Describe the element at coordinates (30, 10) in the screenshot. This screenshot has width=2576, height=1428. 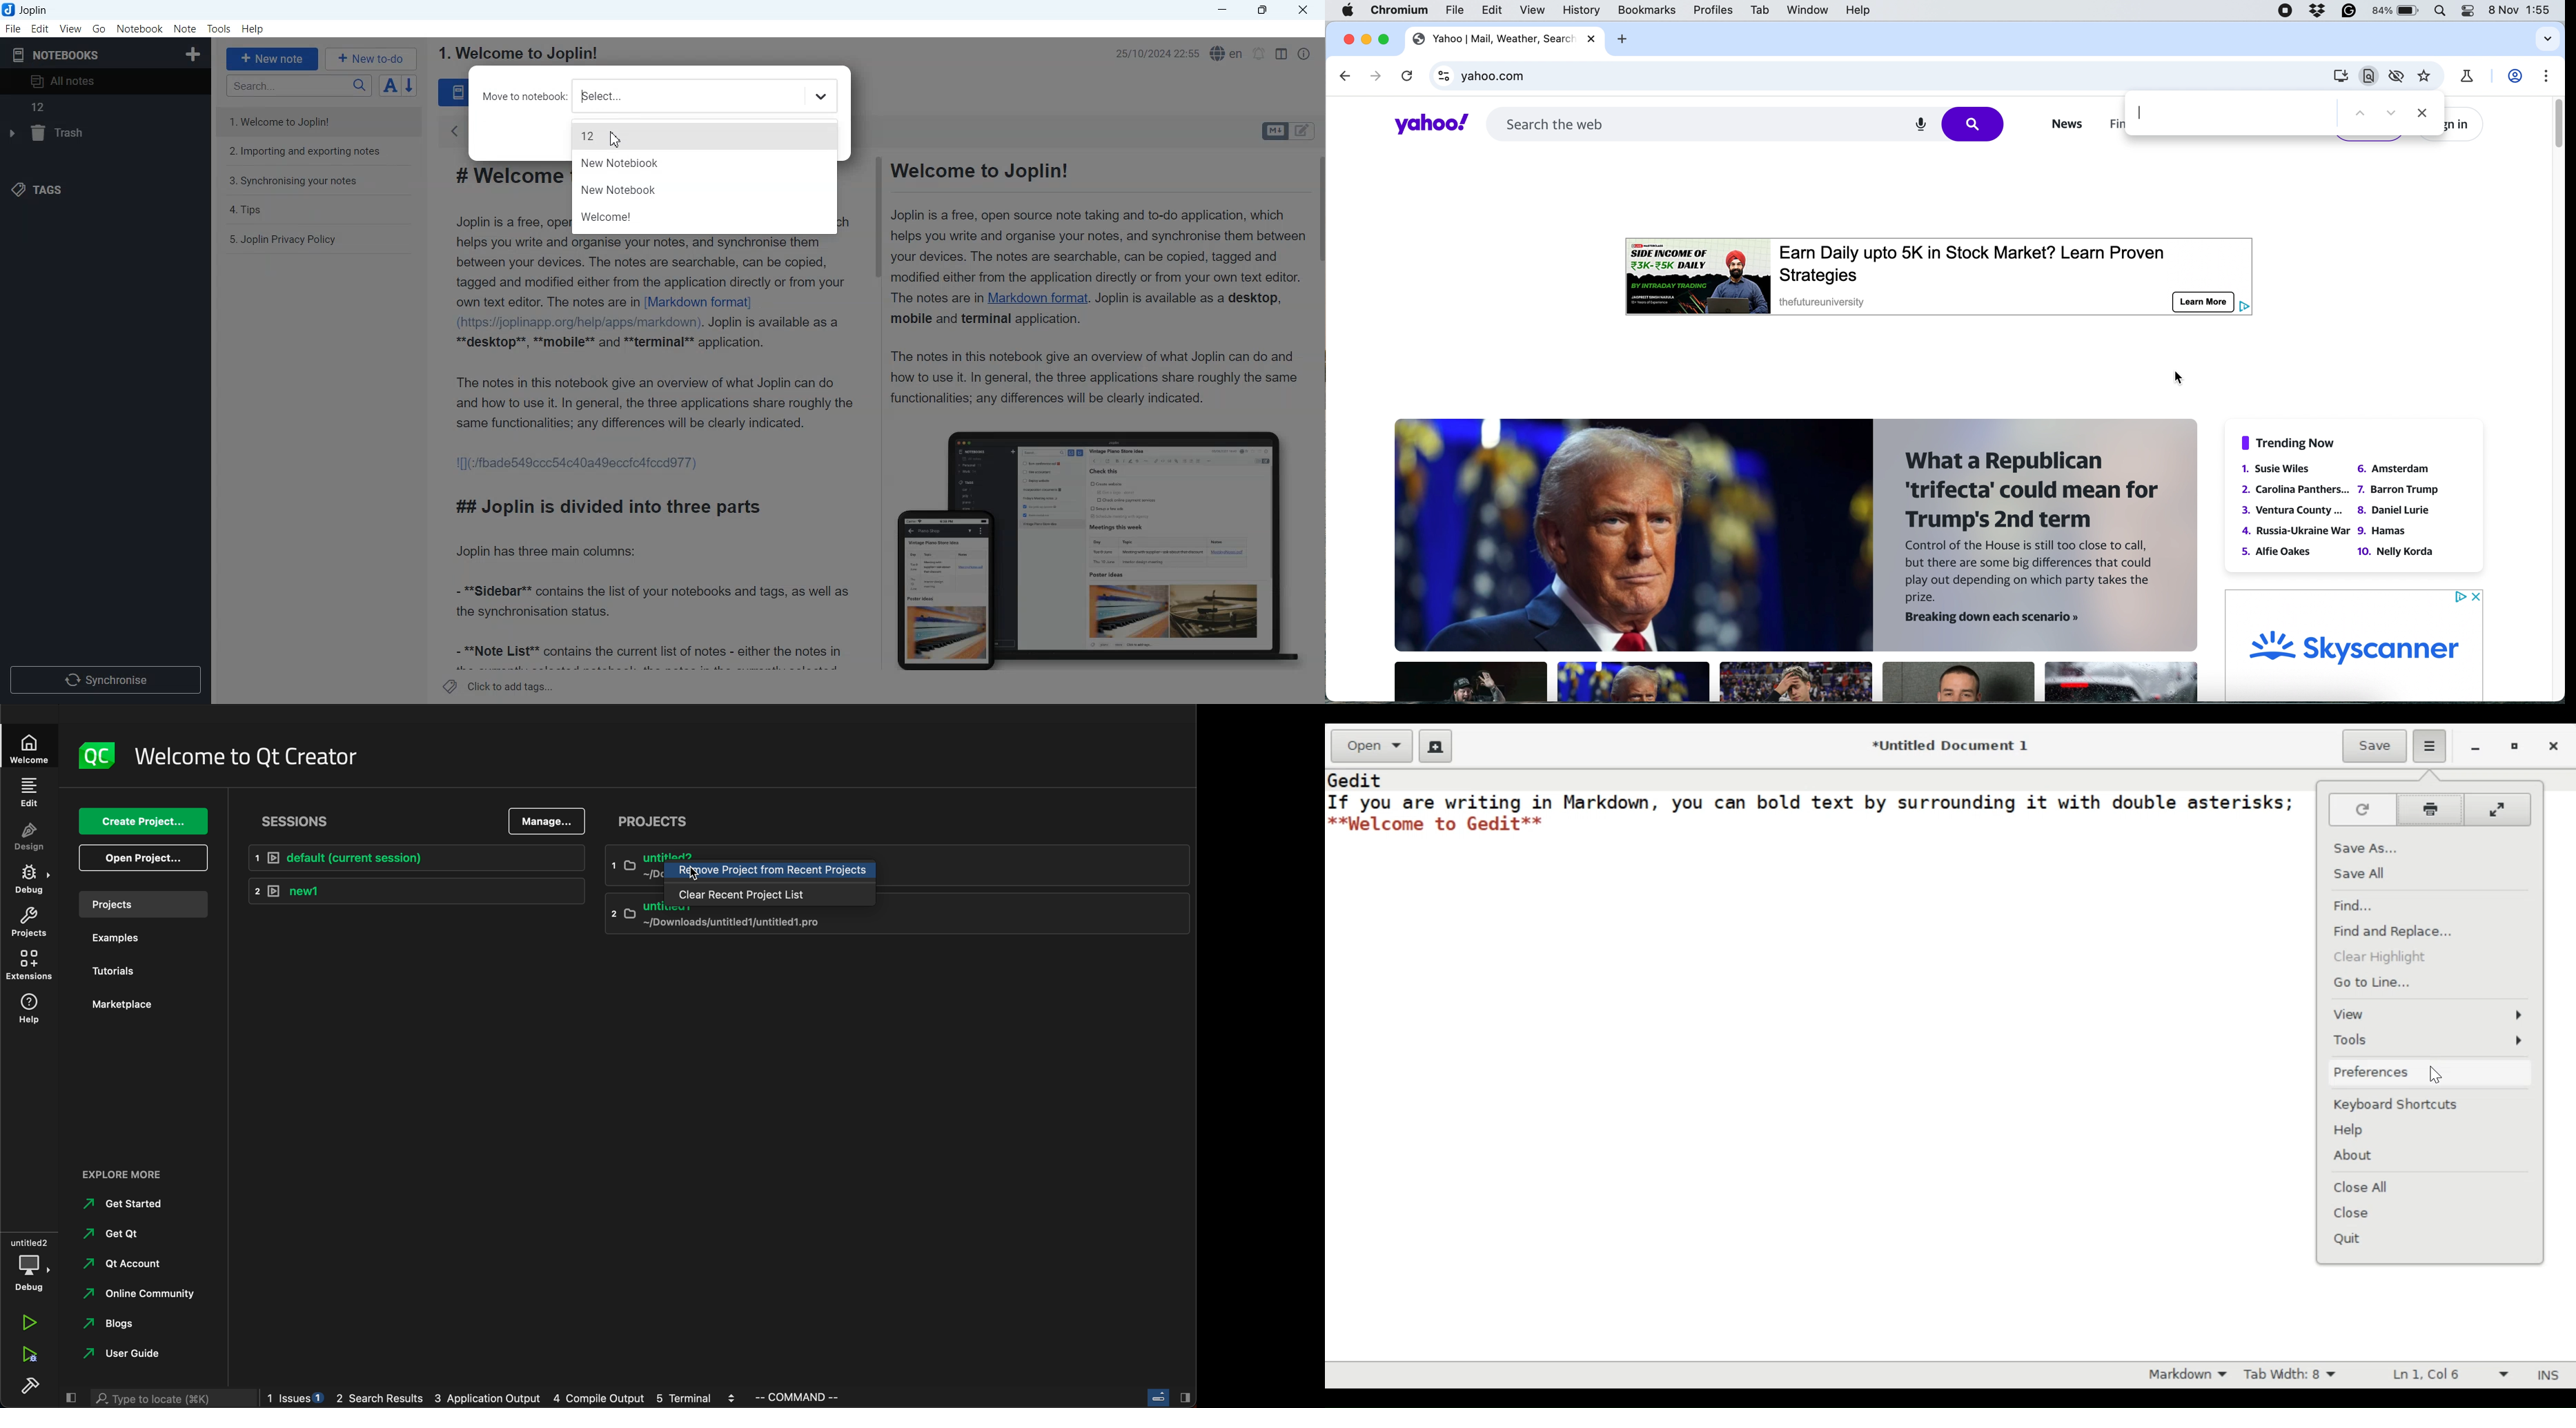
I see `Joplin` at that location.